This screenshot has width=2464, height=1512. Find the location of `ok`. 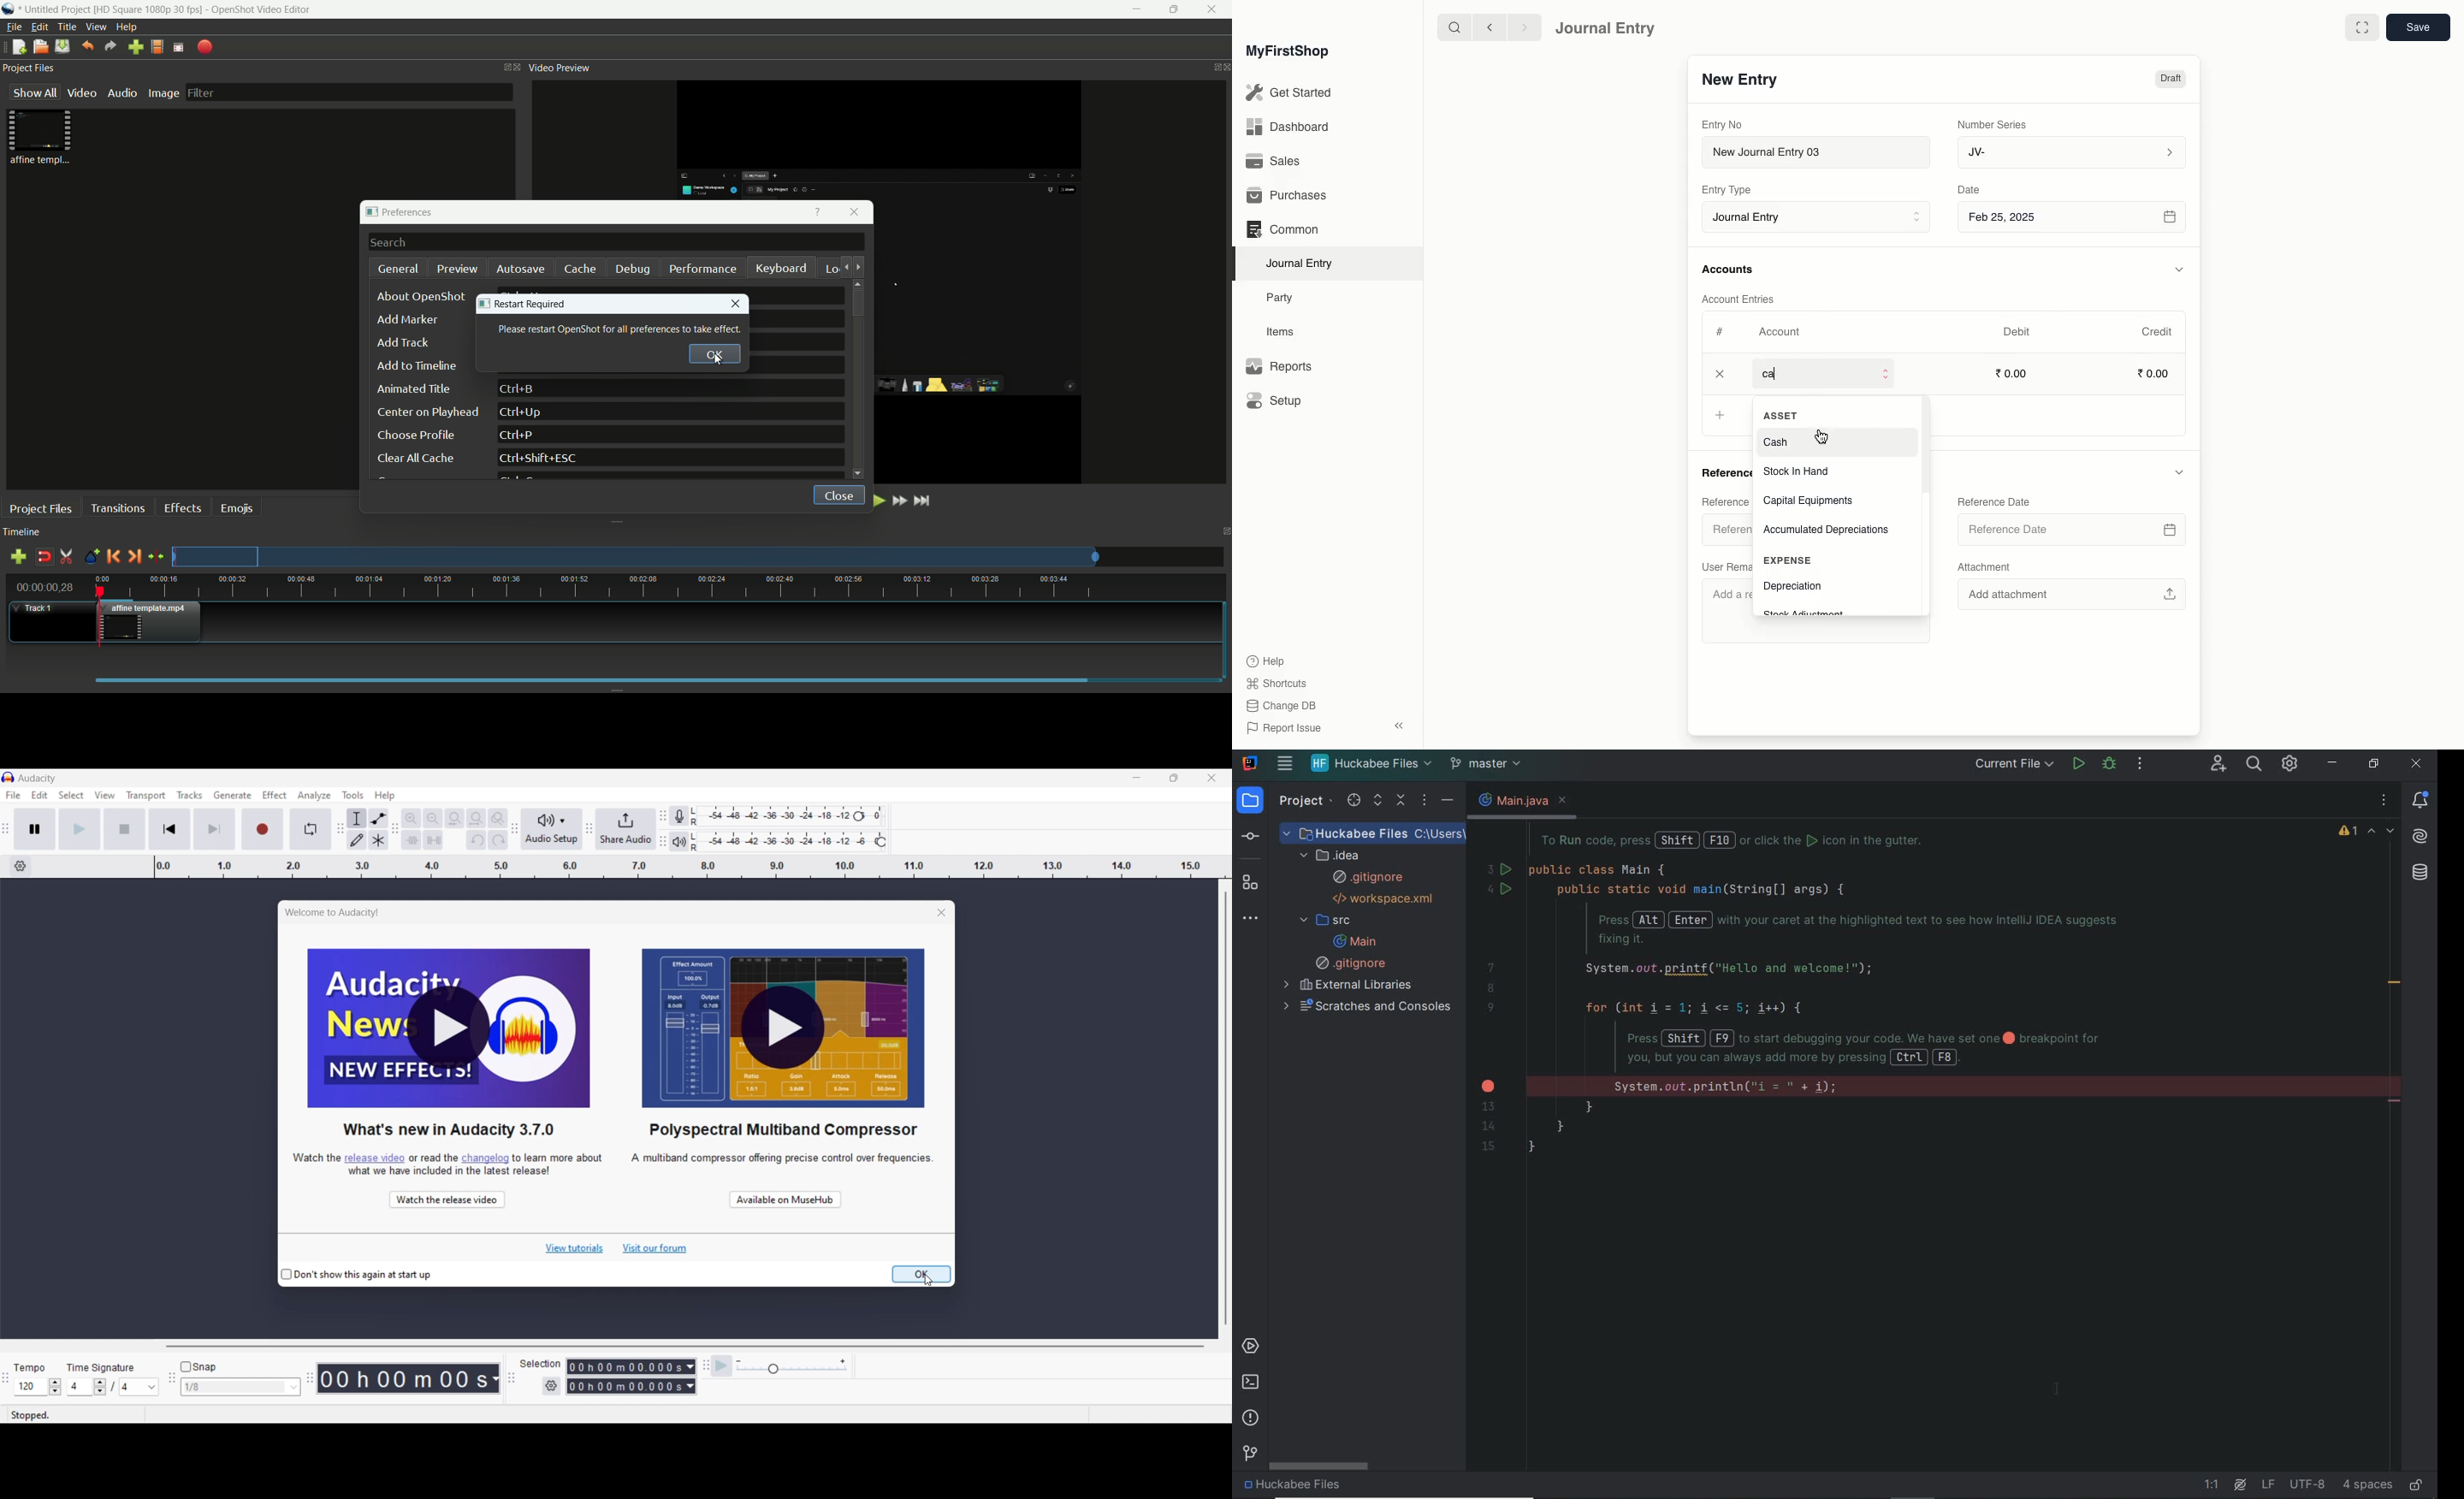

ok is located at coordinates (714, 352).